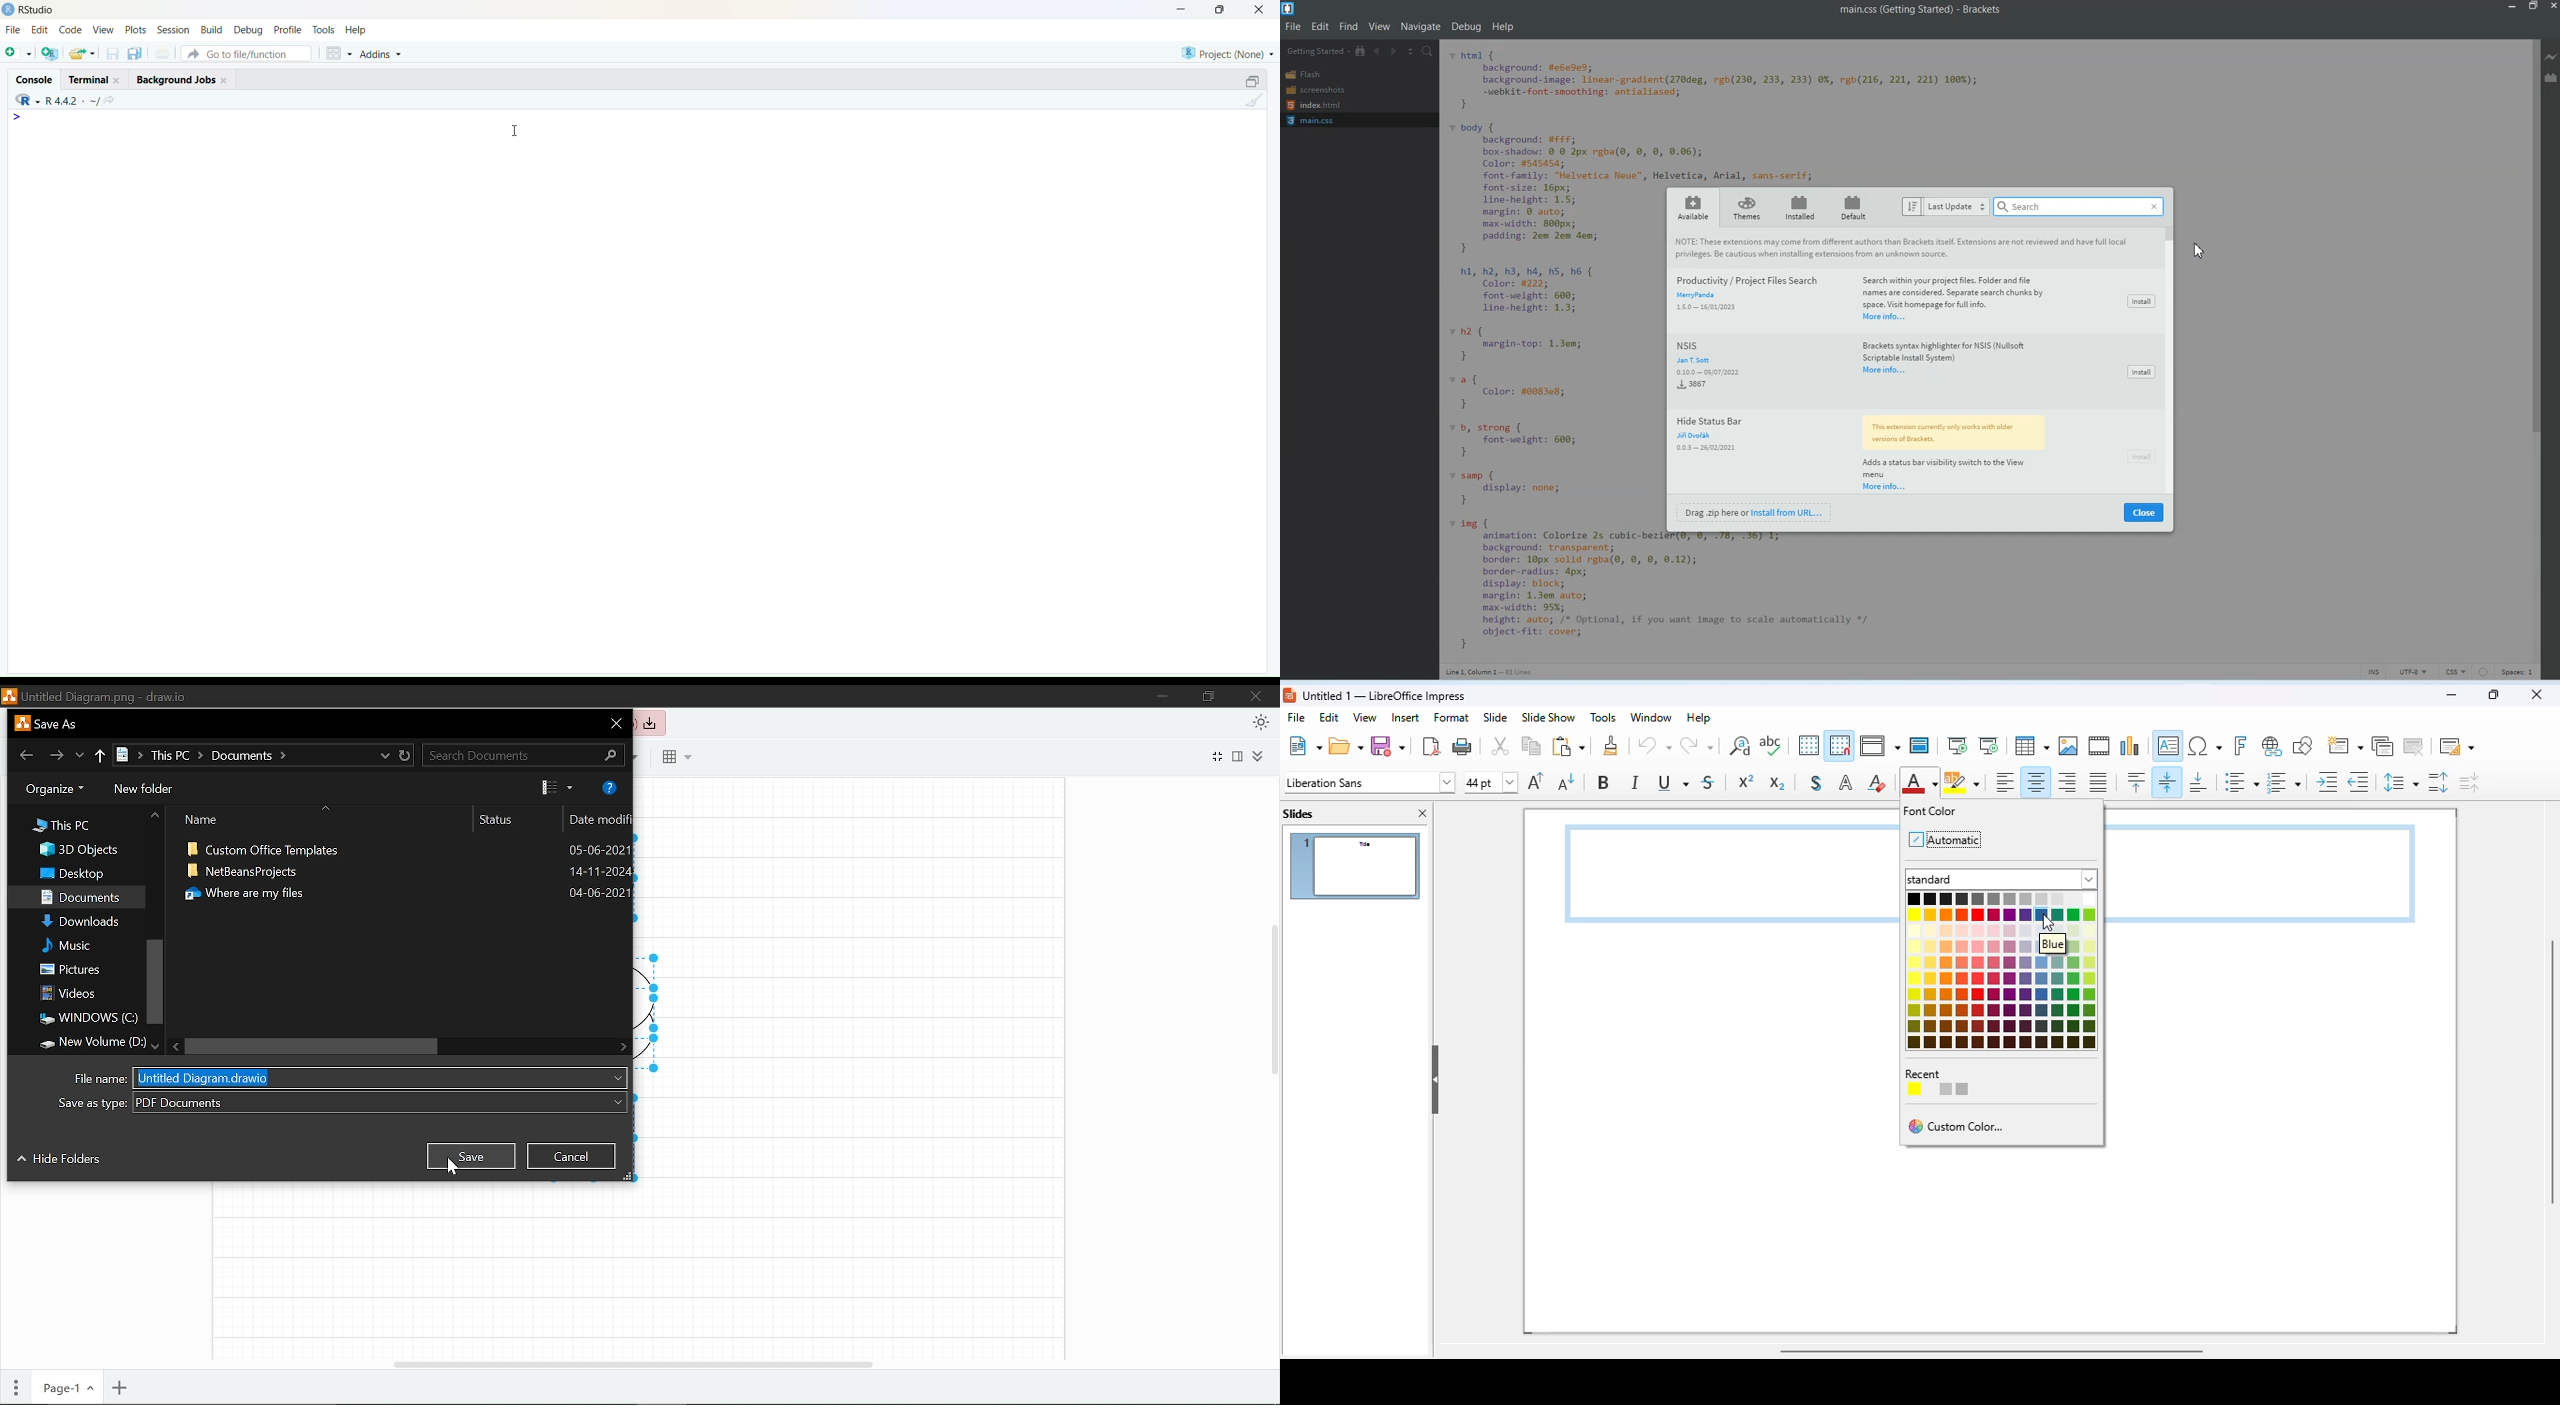  Describe the element at coordinates (1173, 8) in the screenshot. I see `minimise` at that location.